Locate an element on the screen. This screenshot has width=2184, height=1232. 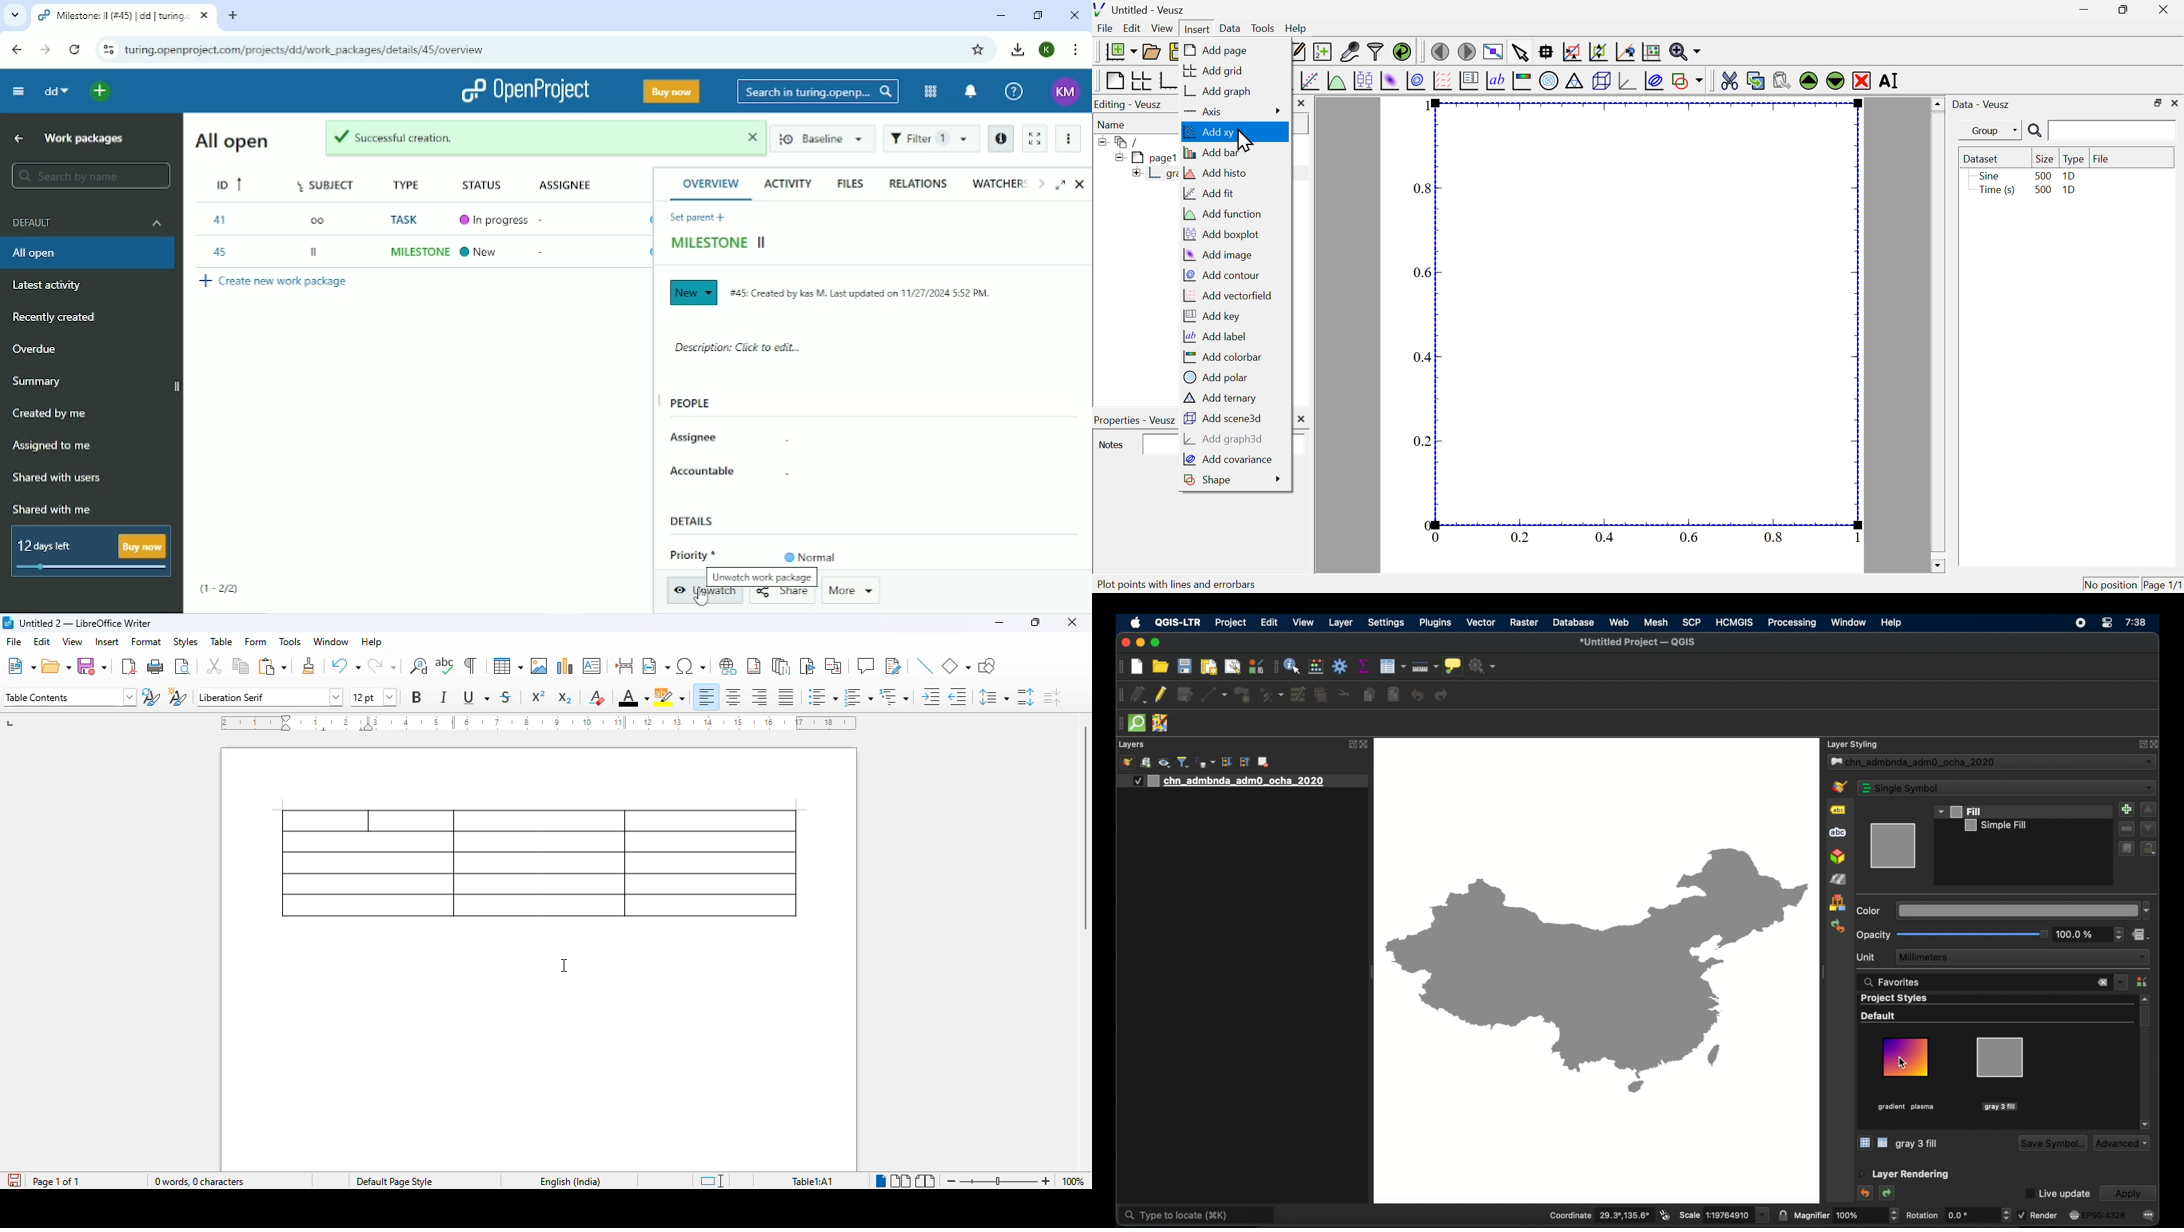
cursor is located at coordinates (564, 966).